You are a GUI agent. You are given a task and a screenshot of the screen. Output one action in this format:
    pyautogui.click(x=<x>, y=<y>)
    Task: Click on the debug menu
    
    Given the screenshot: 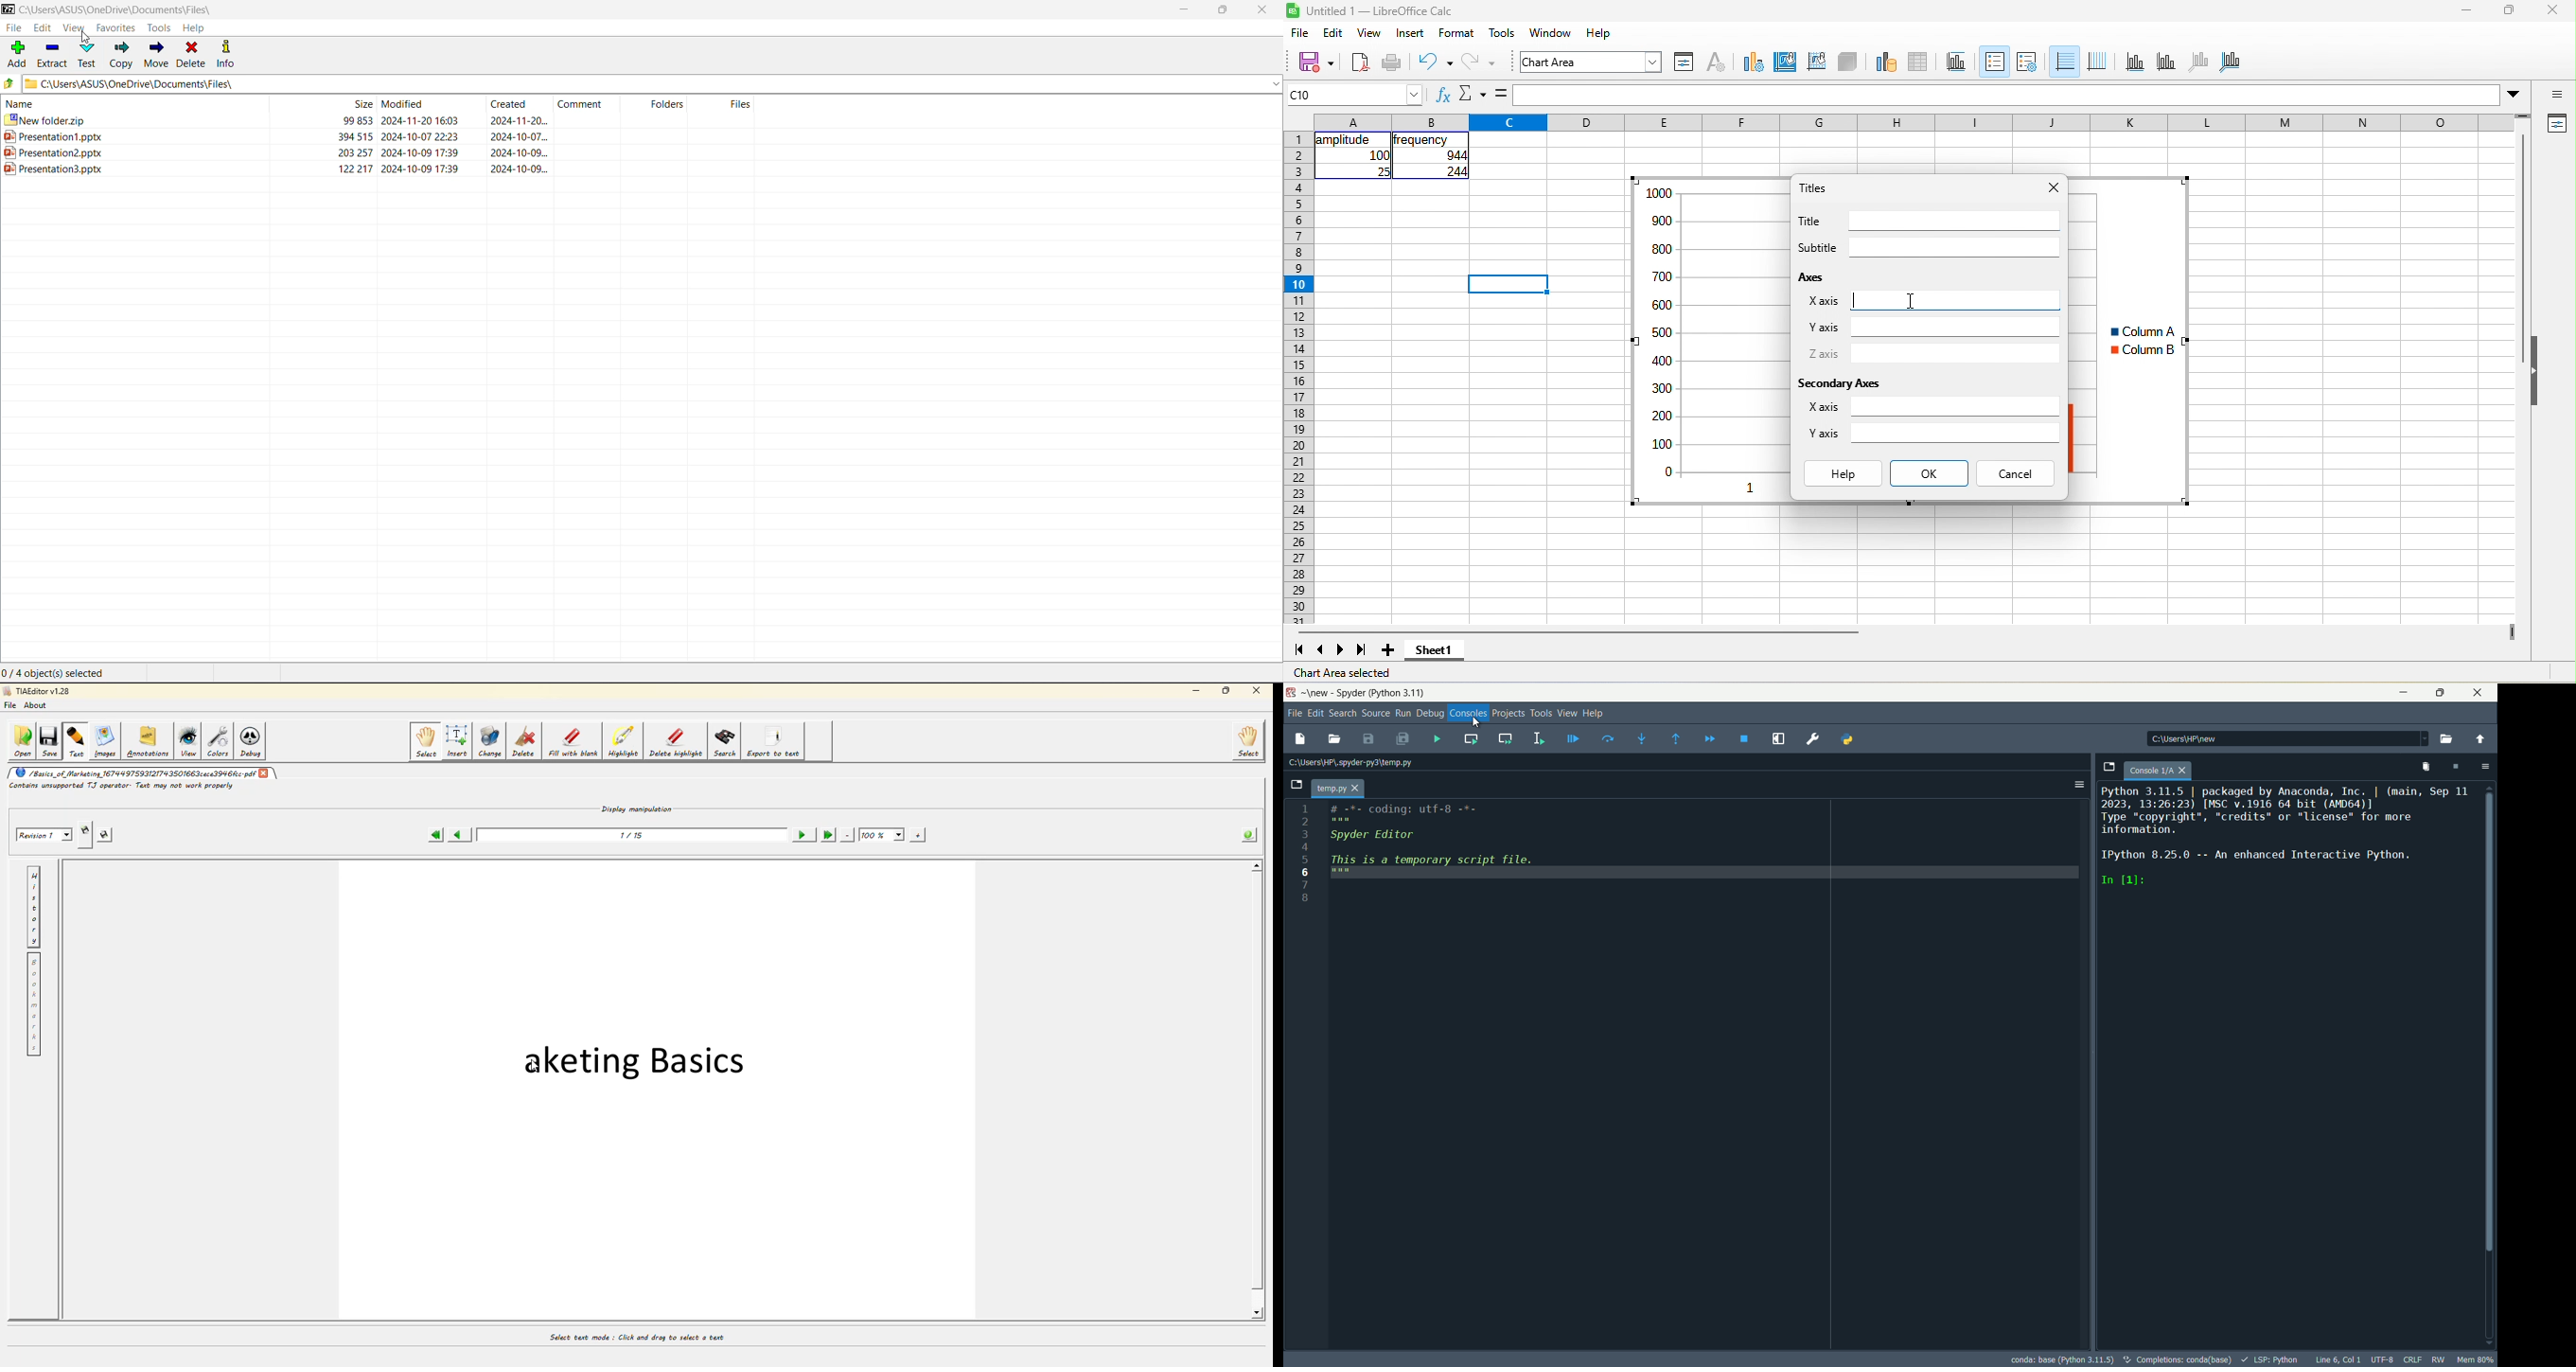 What is the action you would take?
    pyautogui.click(x=1430, y=714)
    